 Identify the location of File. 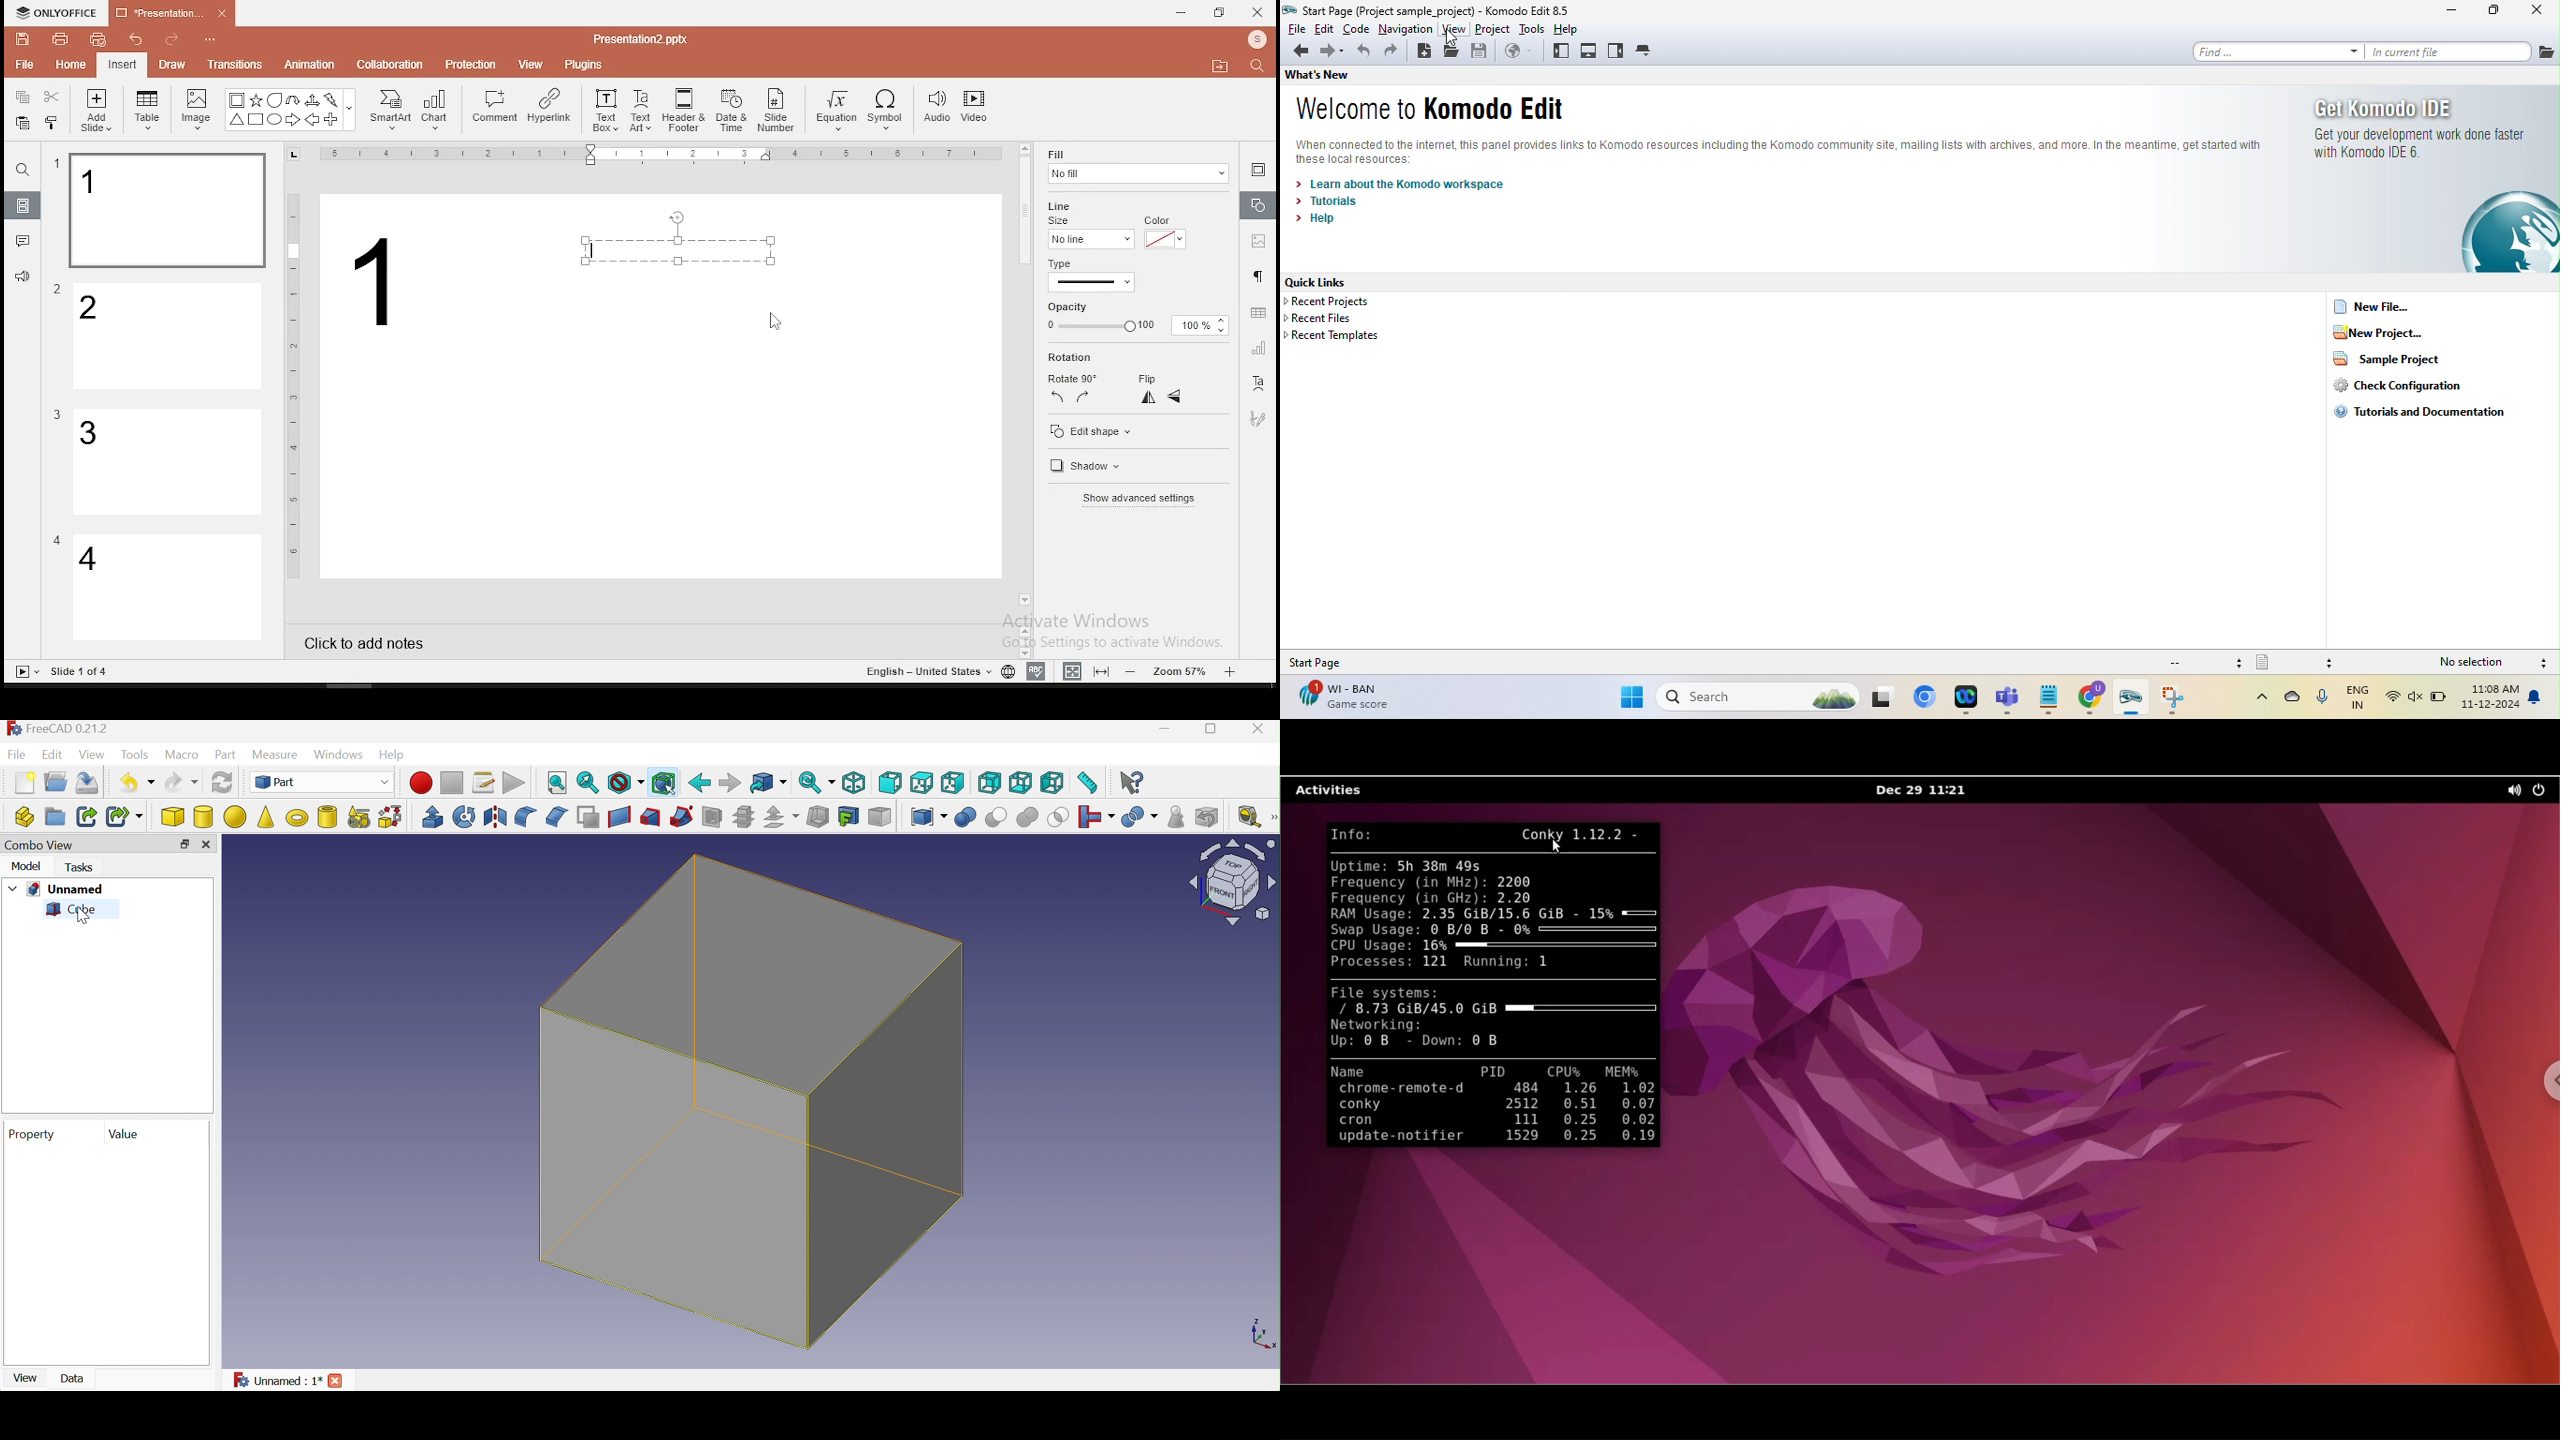
(17, 755).